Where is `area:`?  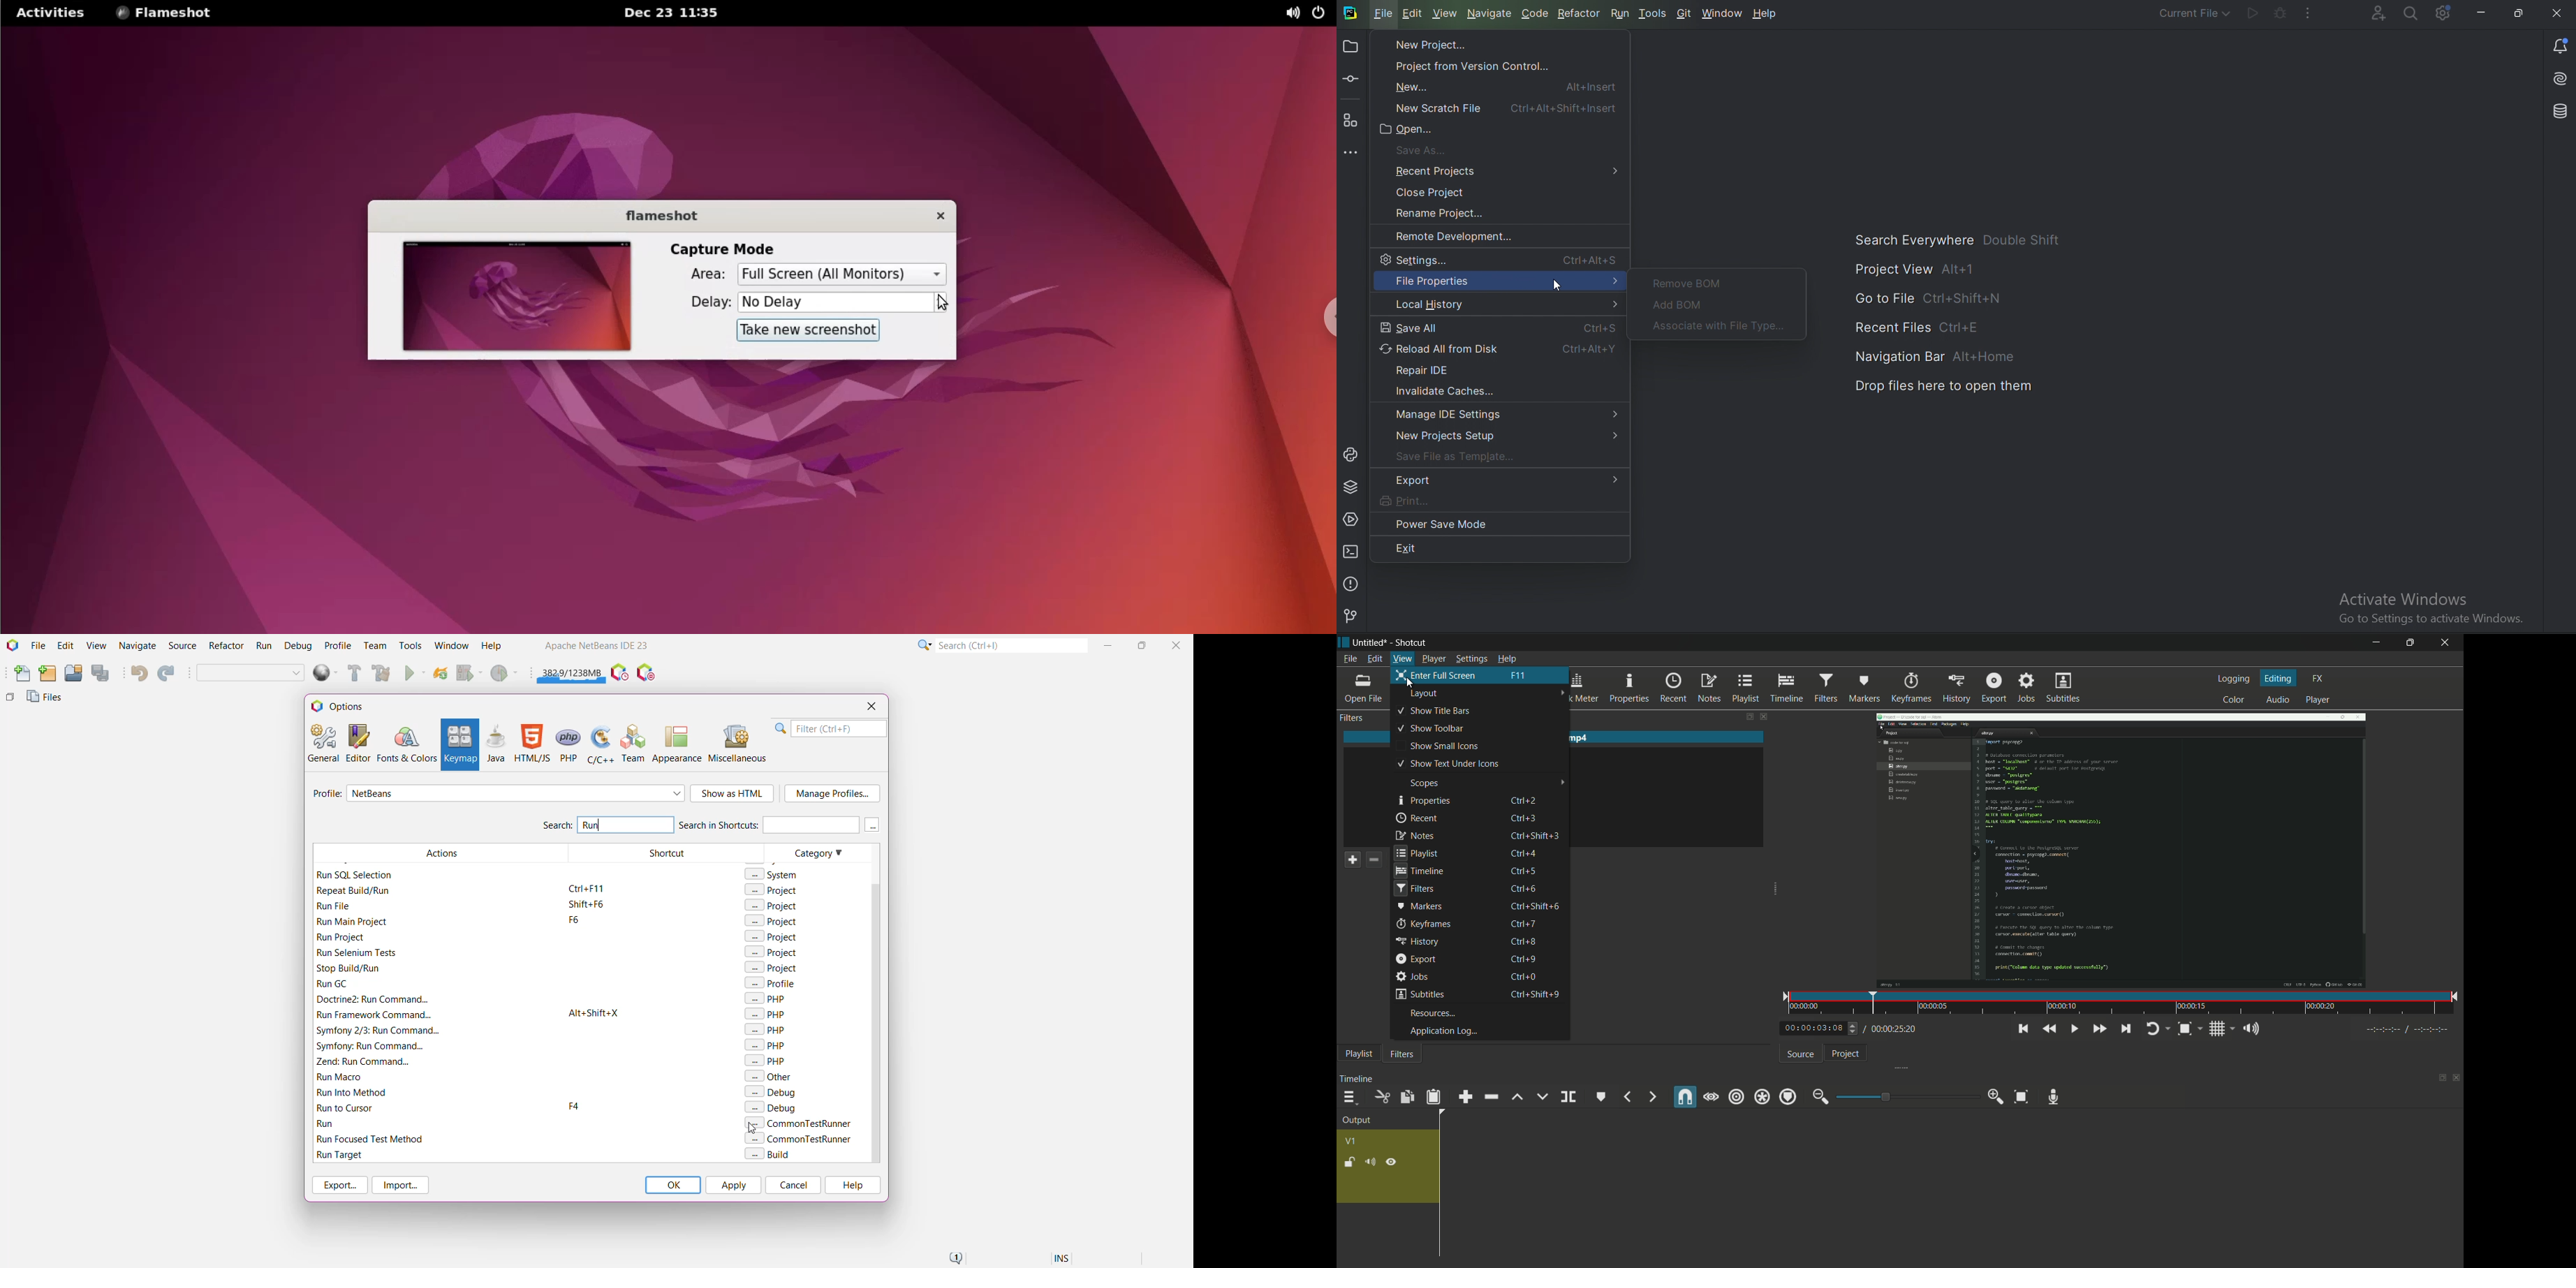
area: is located at coordinates (701, 277).